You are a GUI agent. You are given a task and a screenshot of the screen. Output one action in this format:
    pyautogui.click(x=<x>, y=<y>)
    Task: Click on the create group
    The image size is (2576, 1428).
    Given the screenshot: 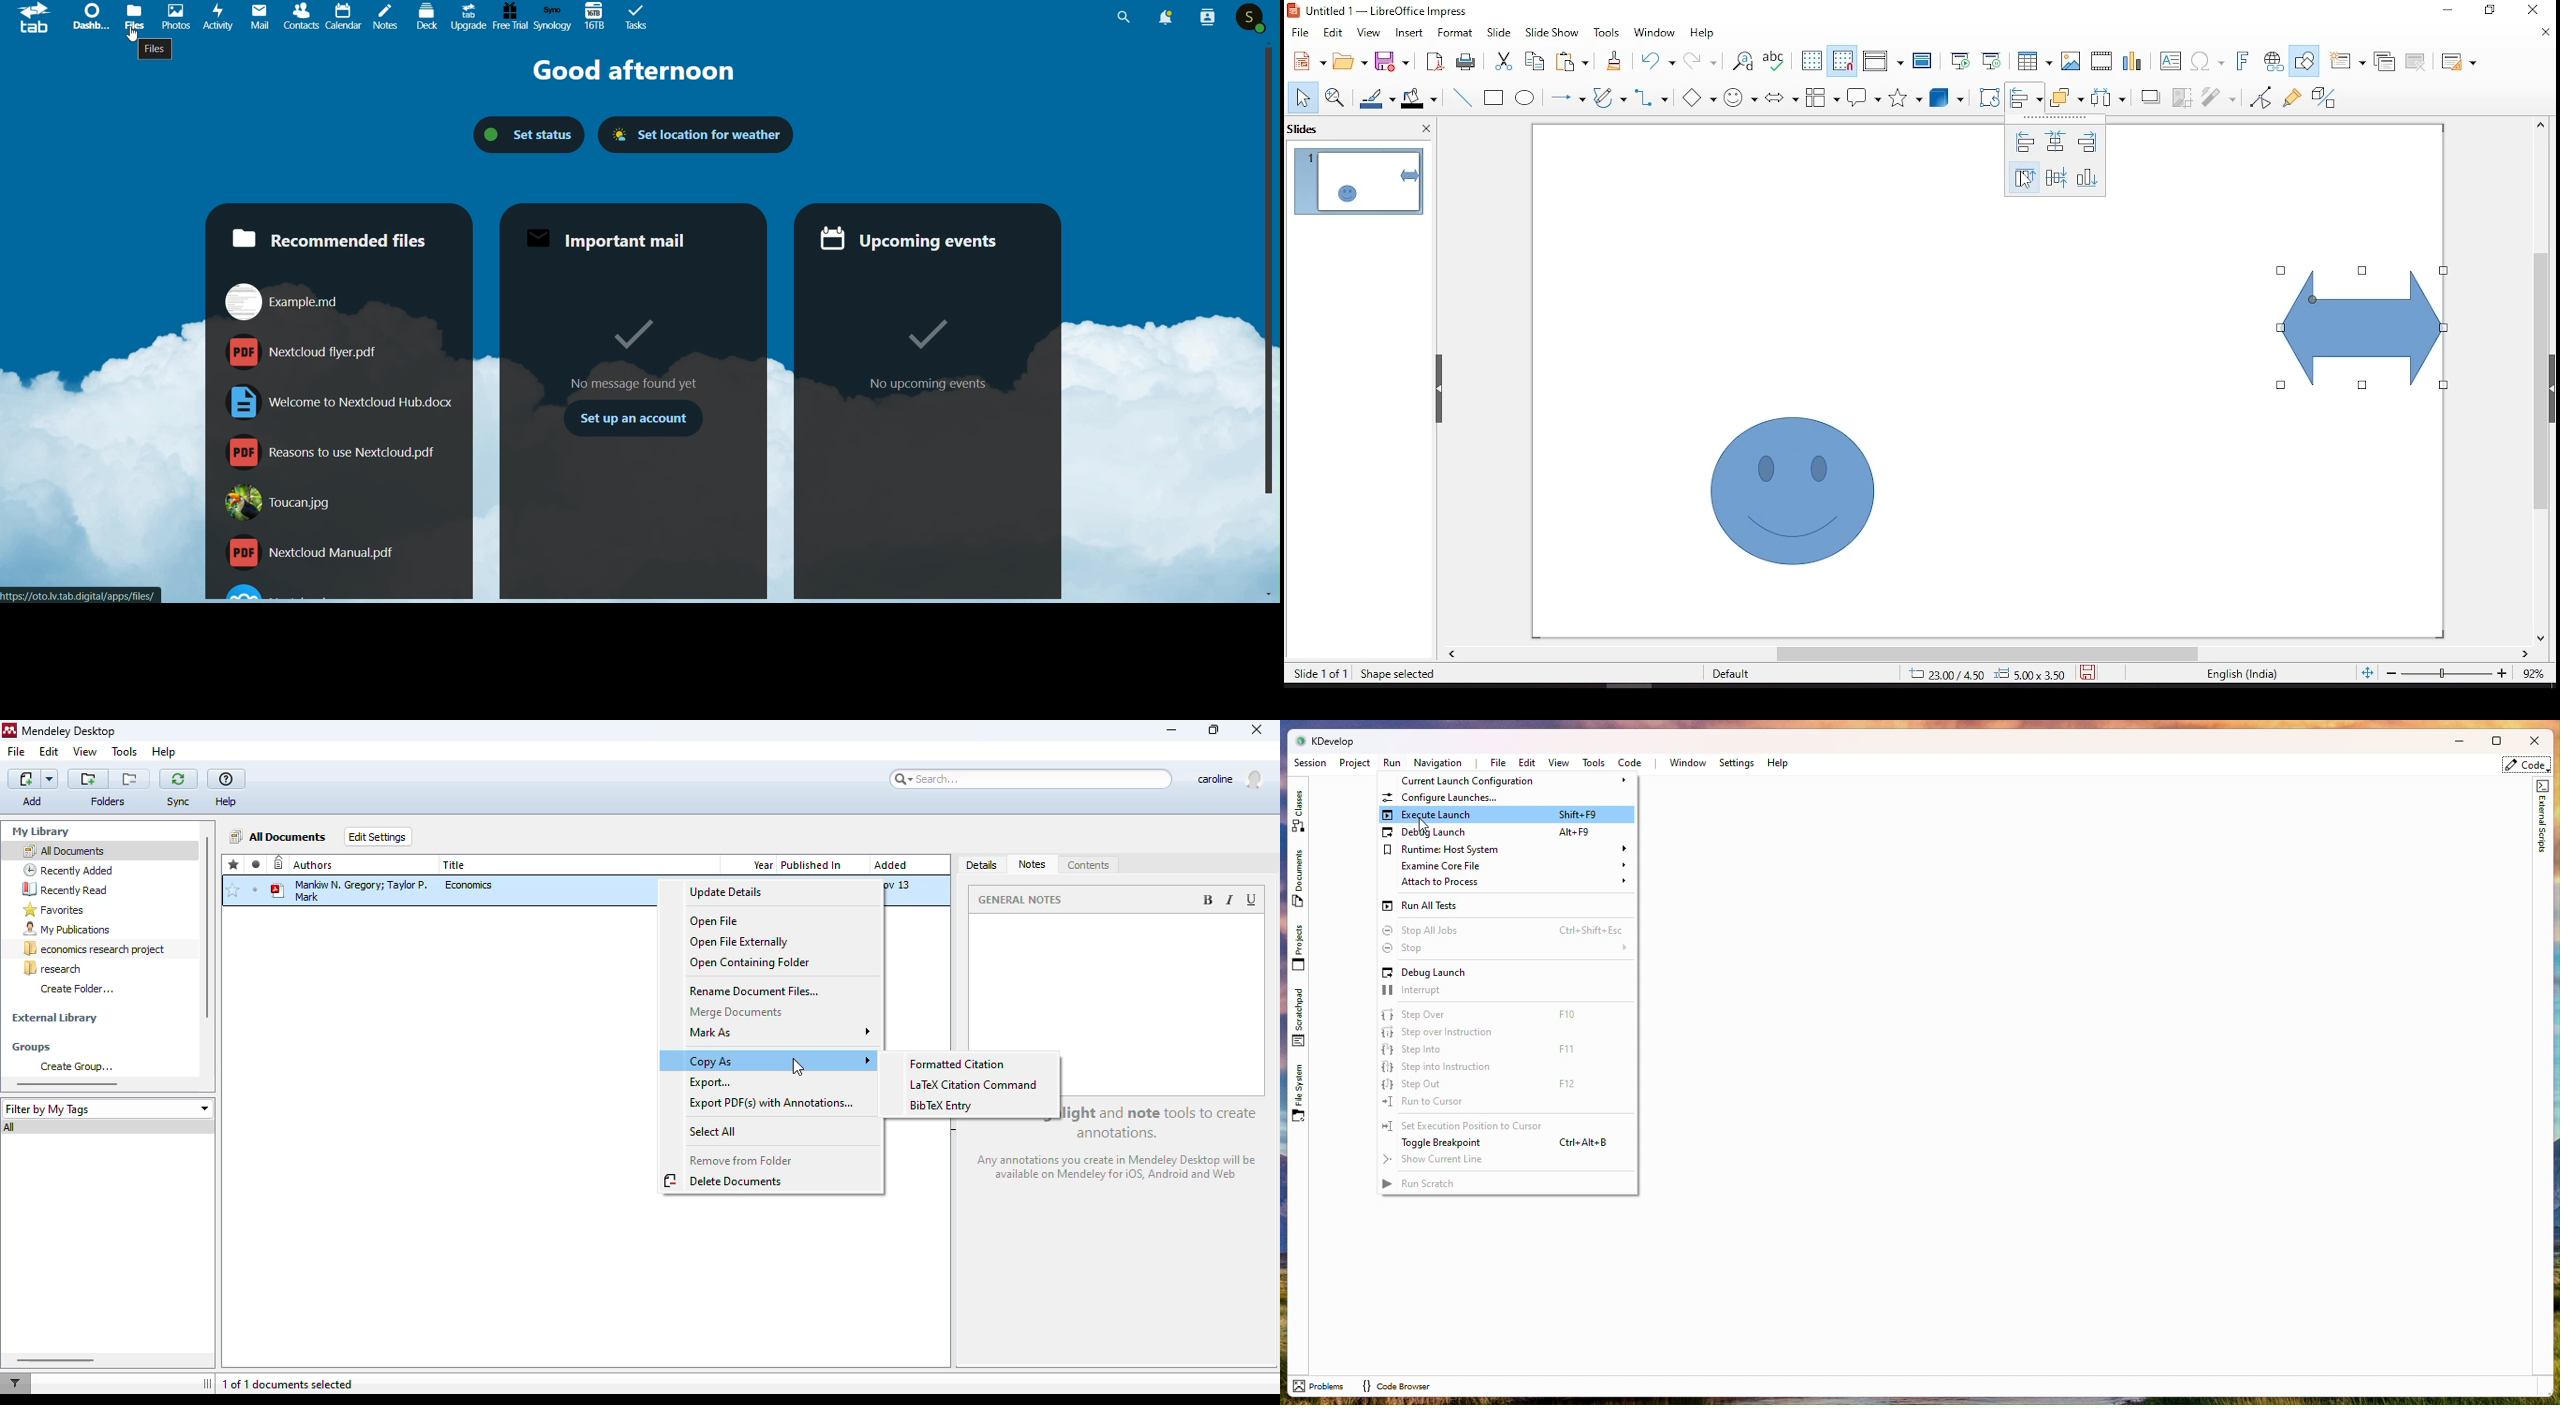 What is the action you would take?
    pyautogui.click(x=76, y=1067)
    